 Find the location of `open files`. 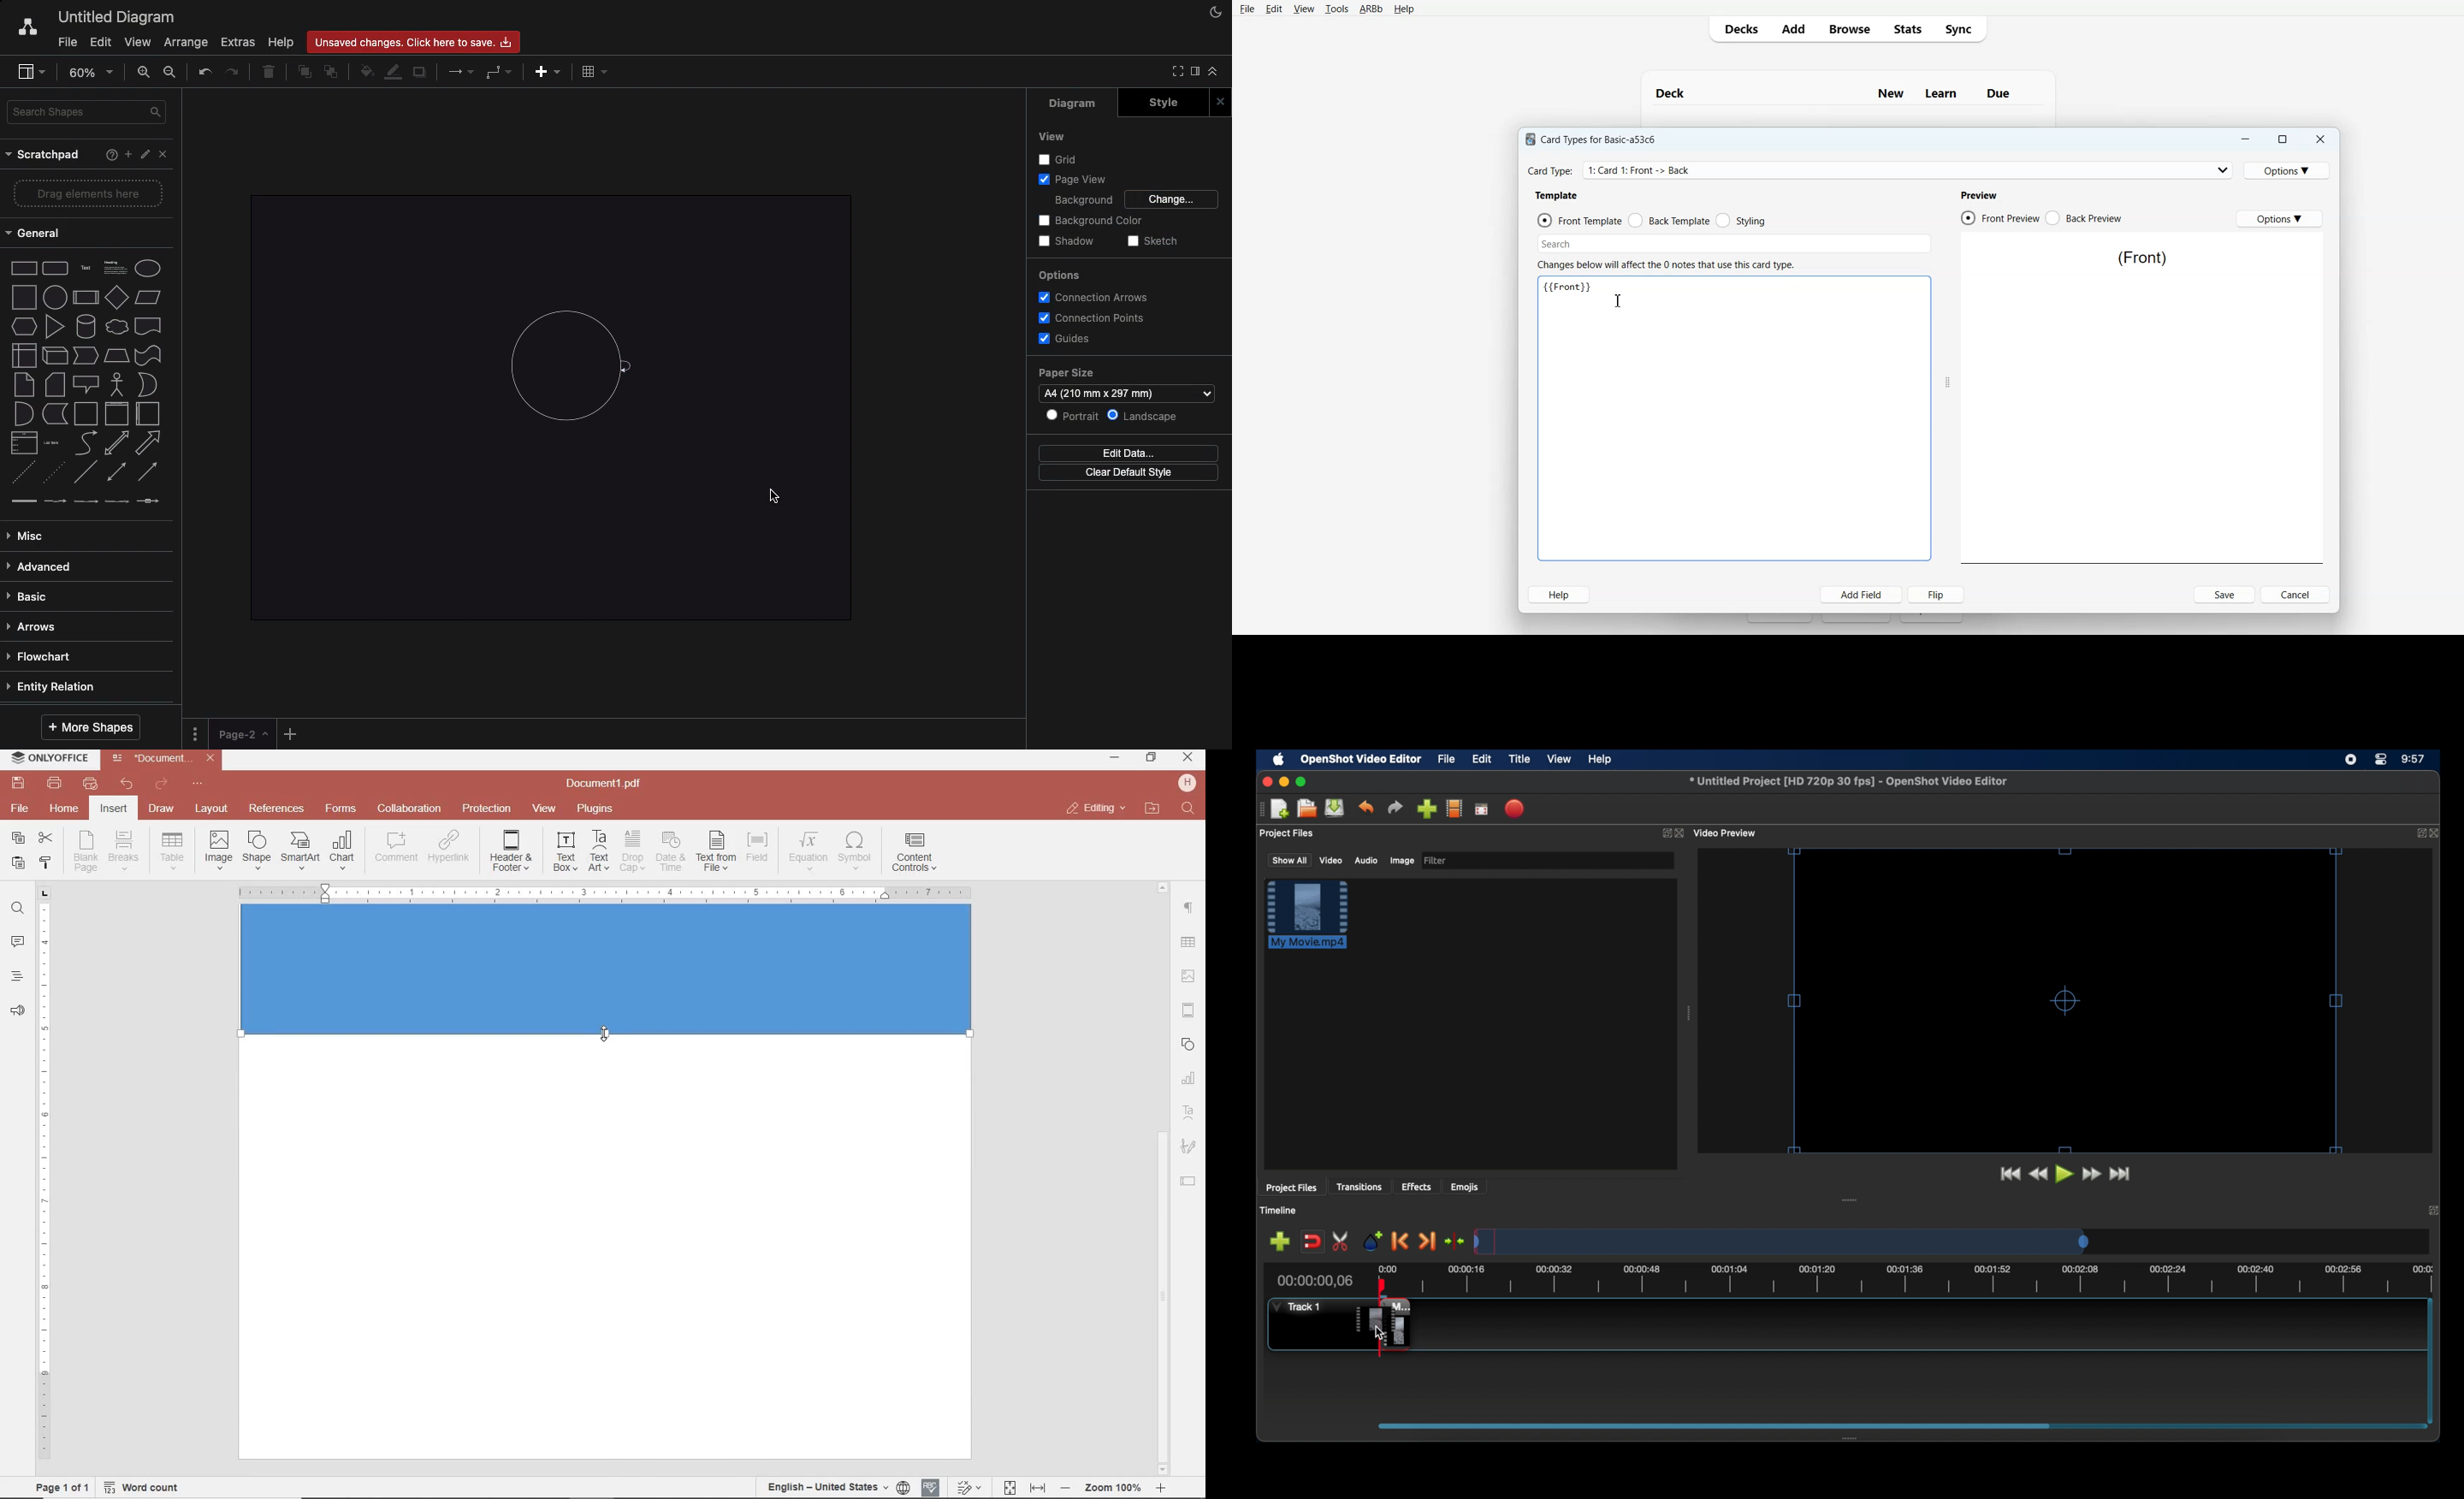

open files is located at coordinates (1307, 809).